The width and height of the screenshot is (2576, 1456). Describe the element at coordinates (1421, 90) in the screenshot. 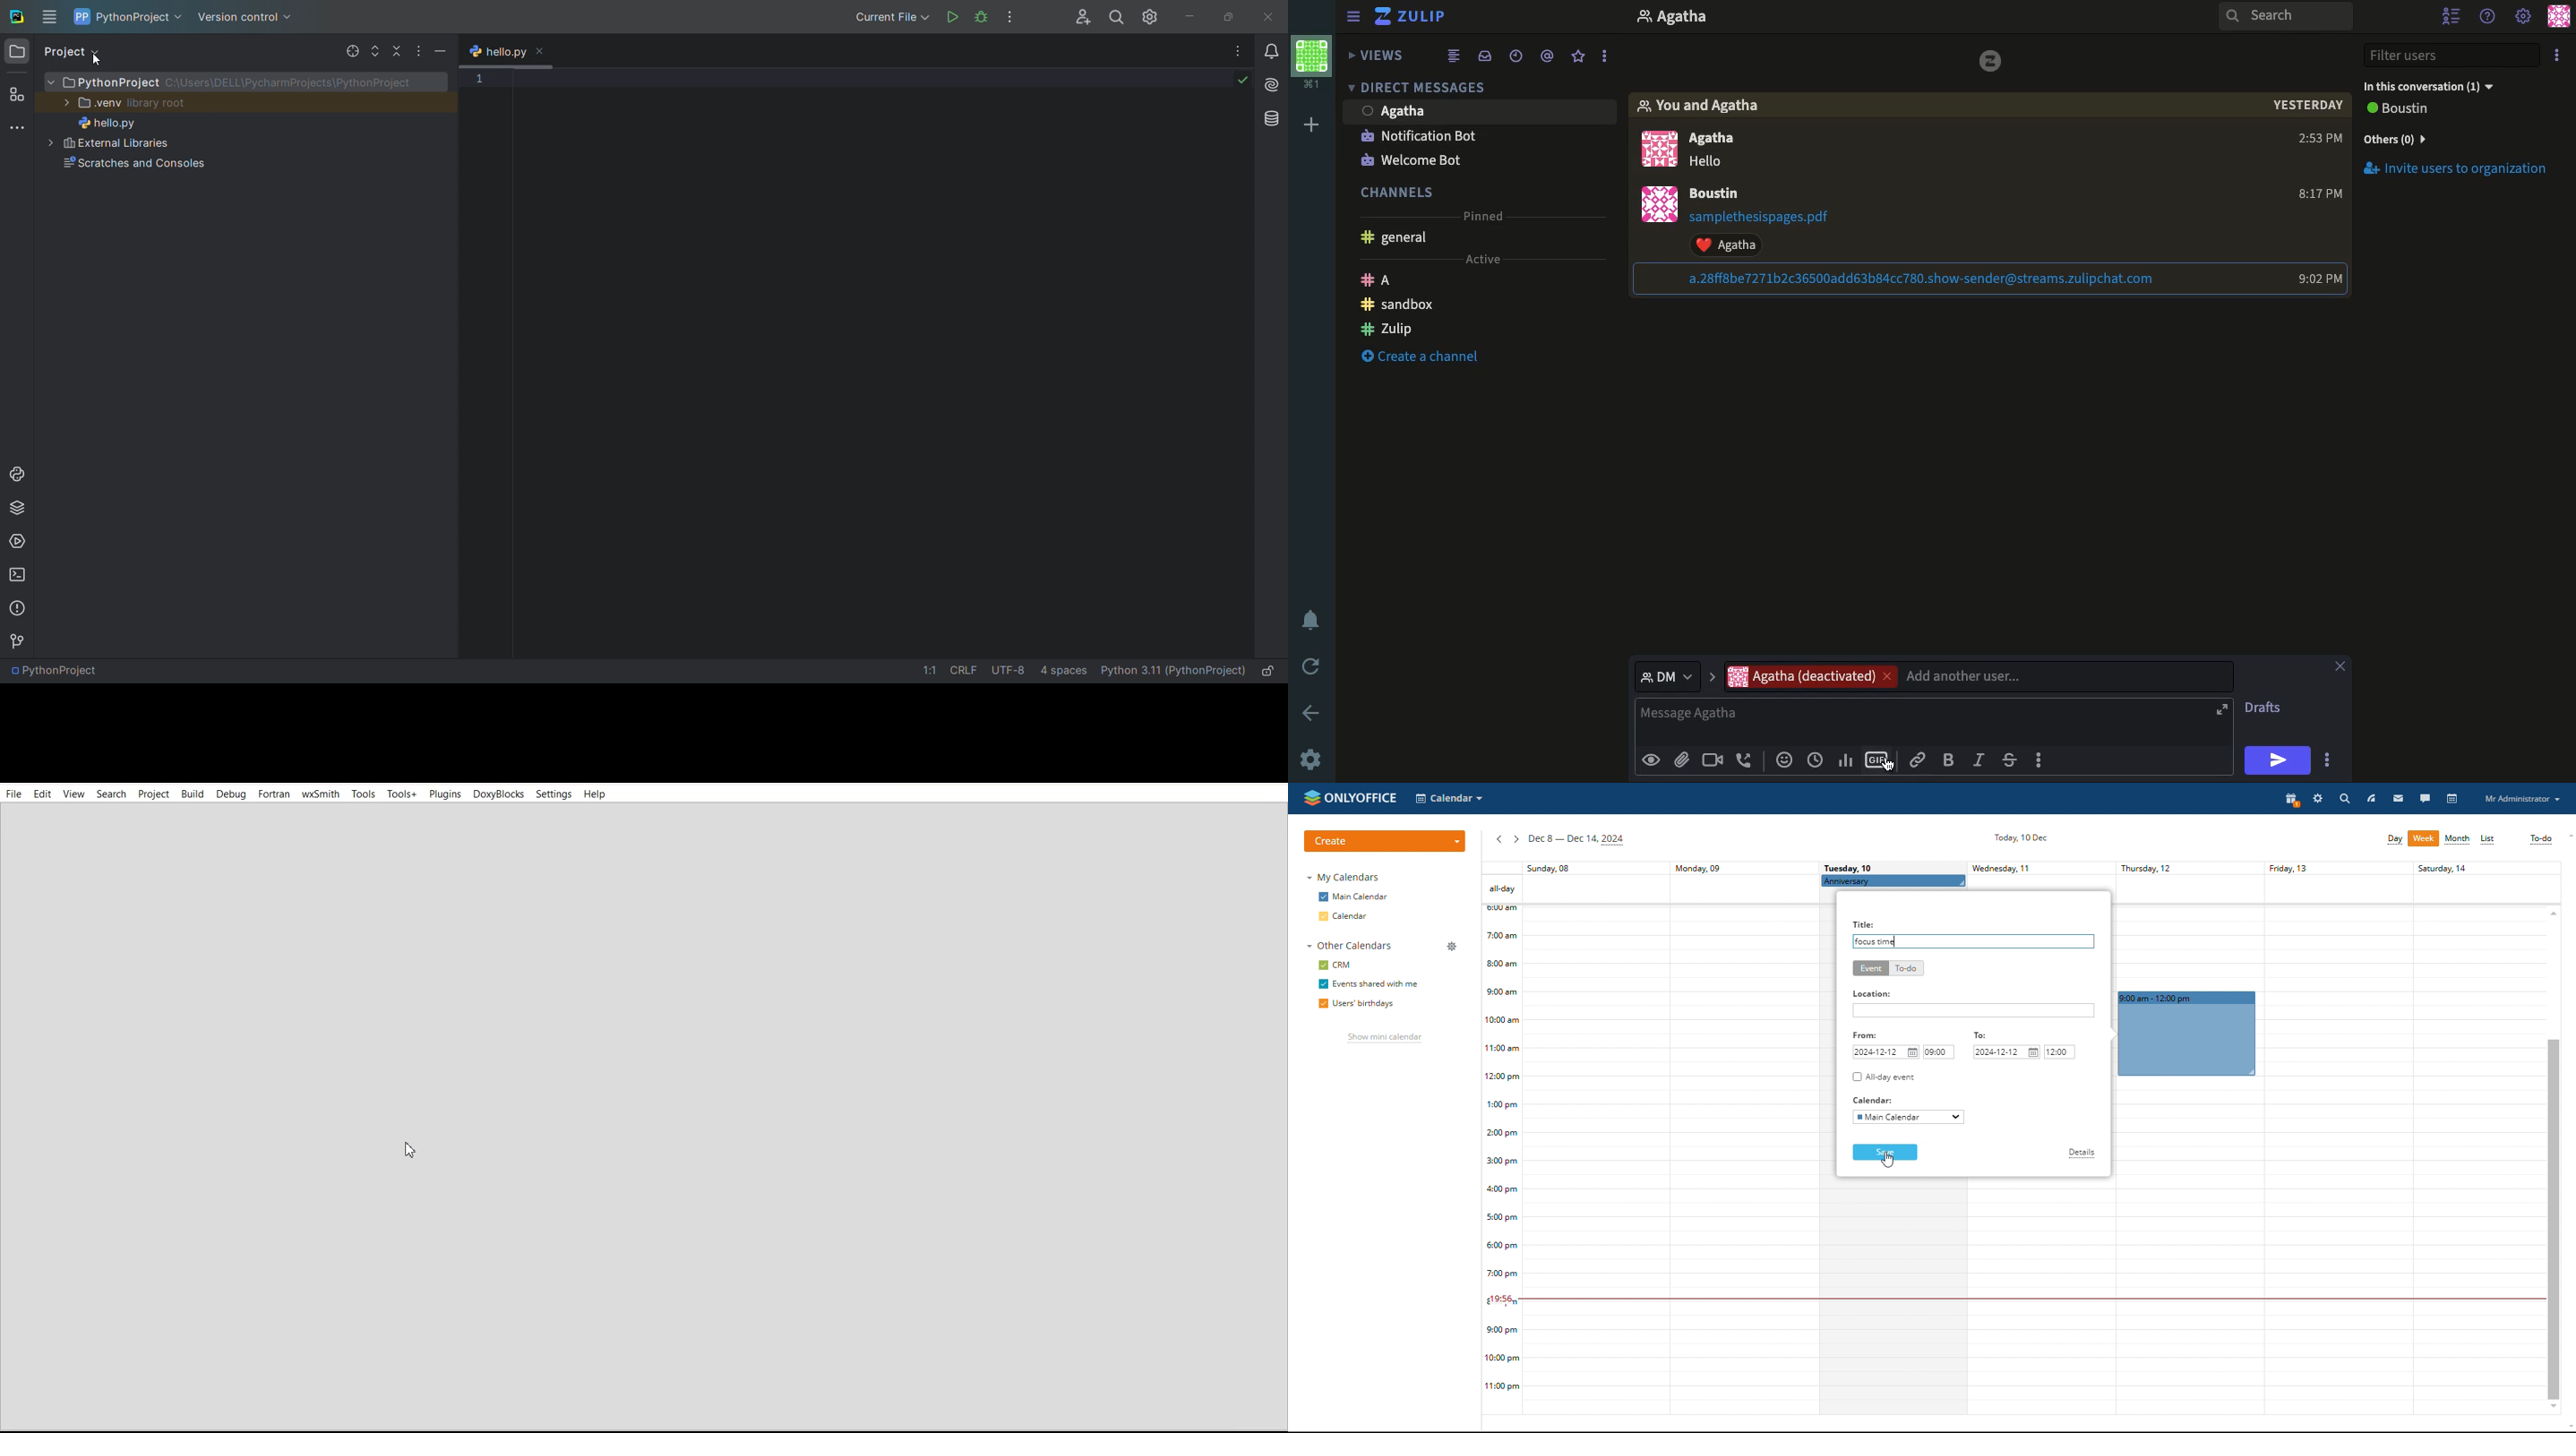

I see `DM` at that location.